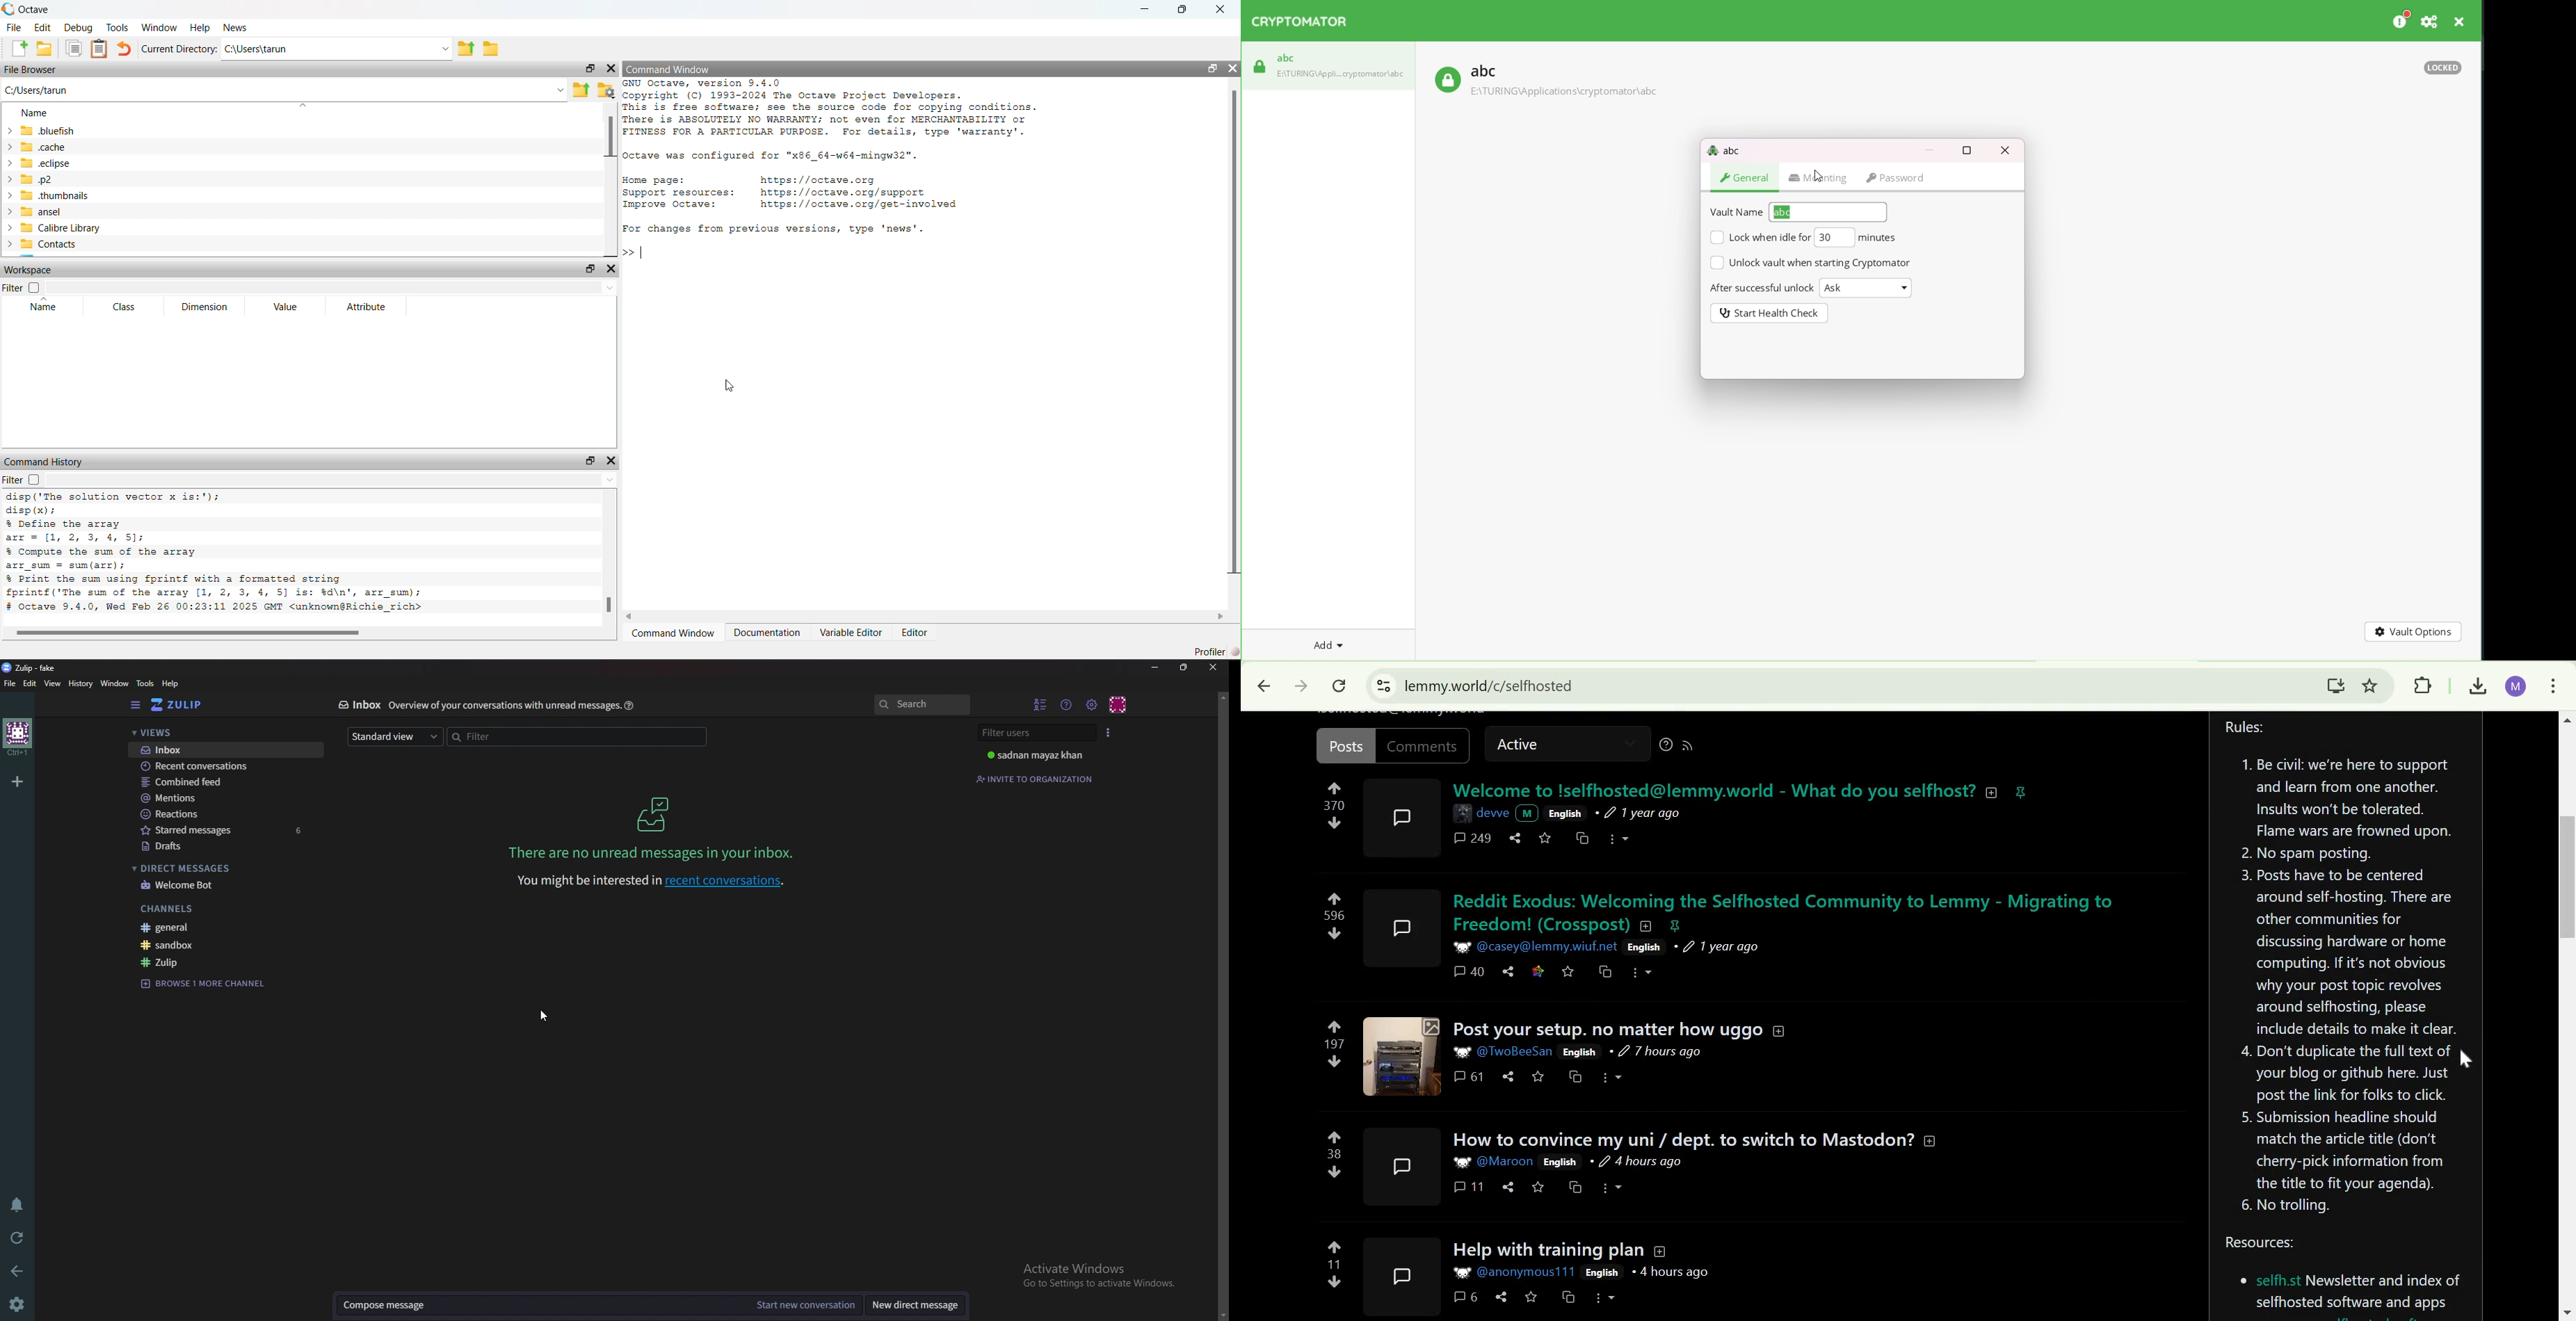 Image resolution: width=2576 pixels, height=1344 pixels. What do you see at coordinates (1091, 704) in the screenshot?
I see `Main menu` at bounding box center [1091, 704].